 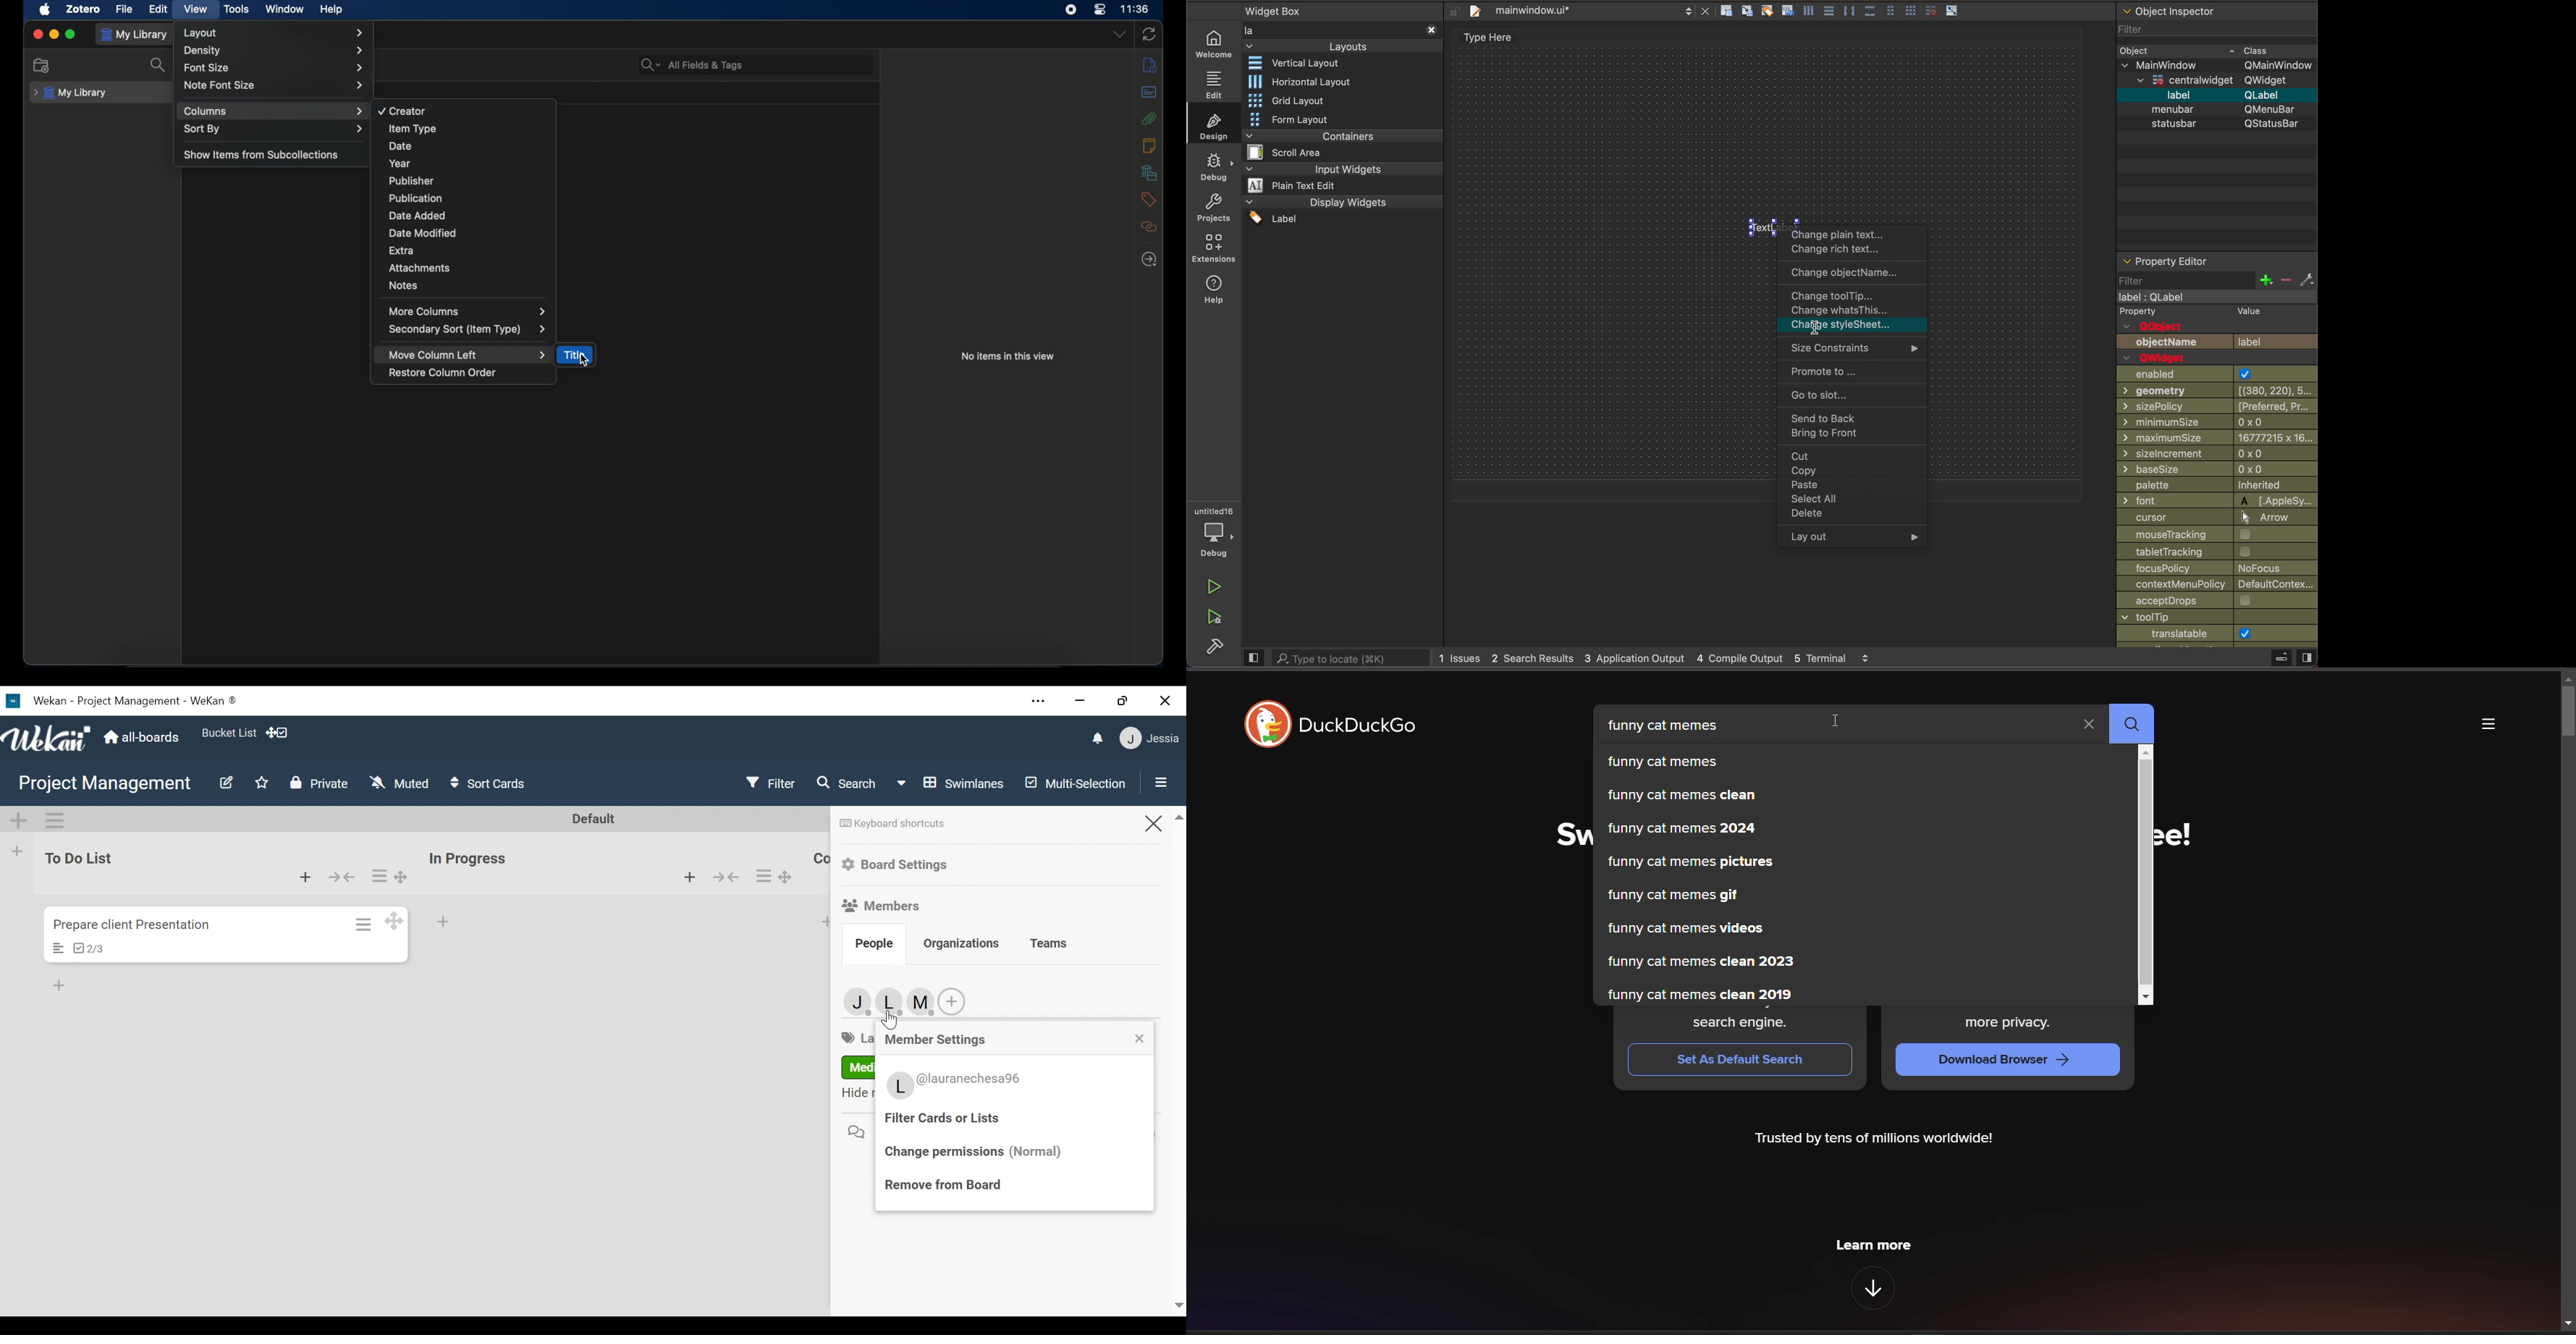 What do you see at coordinates (595, 819) in the screenshot?
I see `Default` at bounding box center [595, 819].